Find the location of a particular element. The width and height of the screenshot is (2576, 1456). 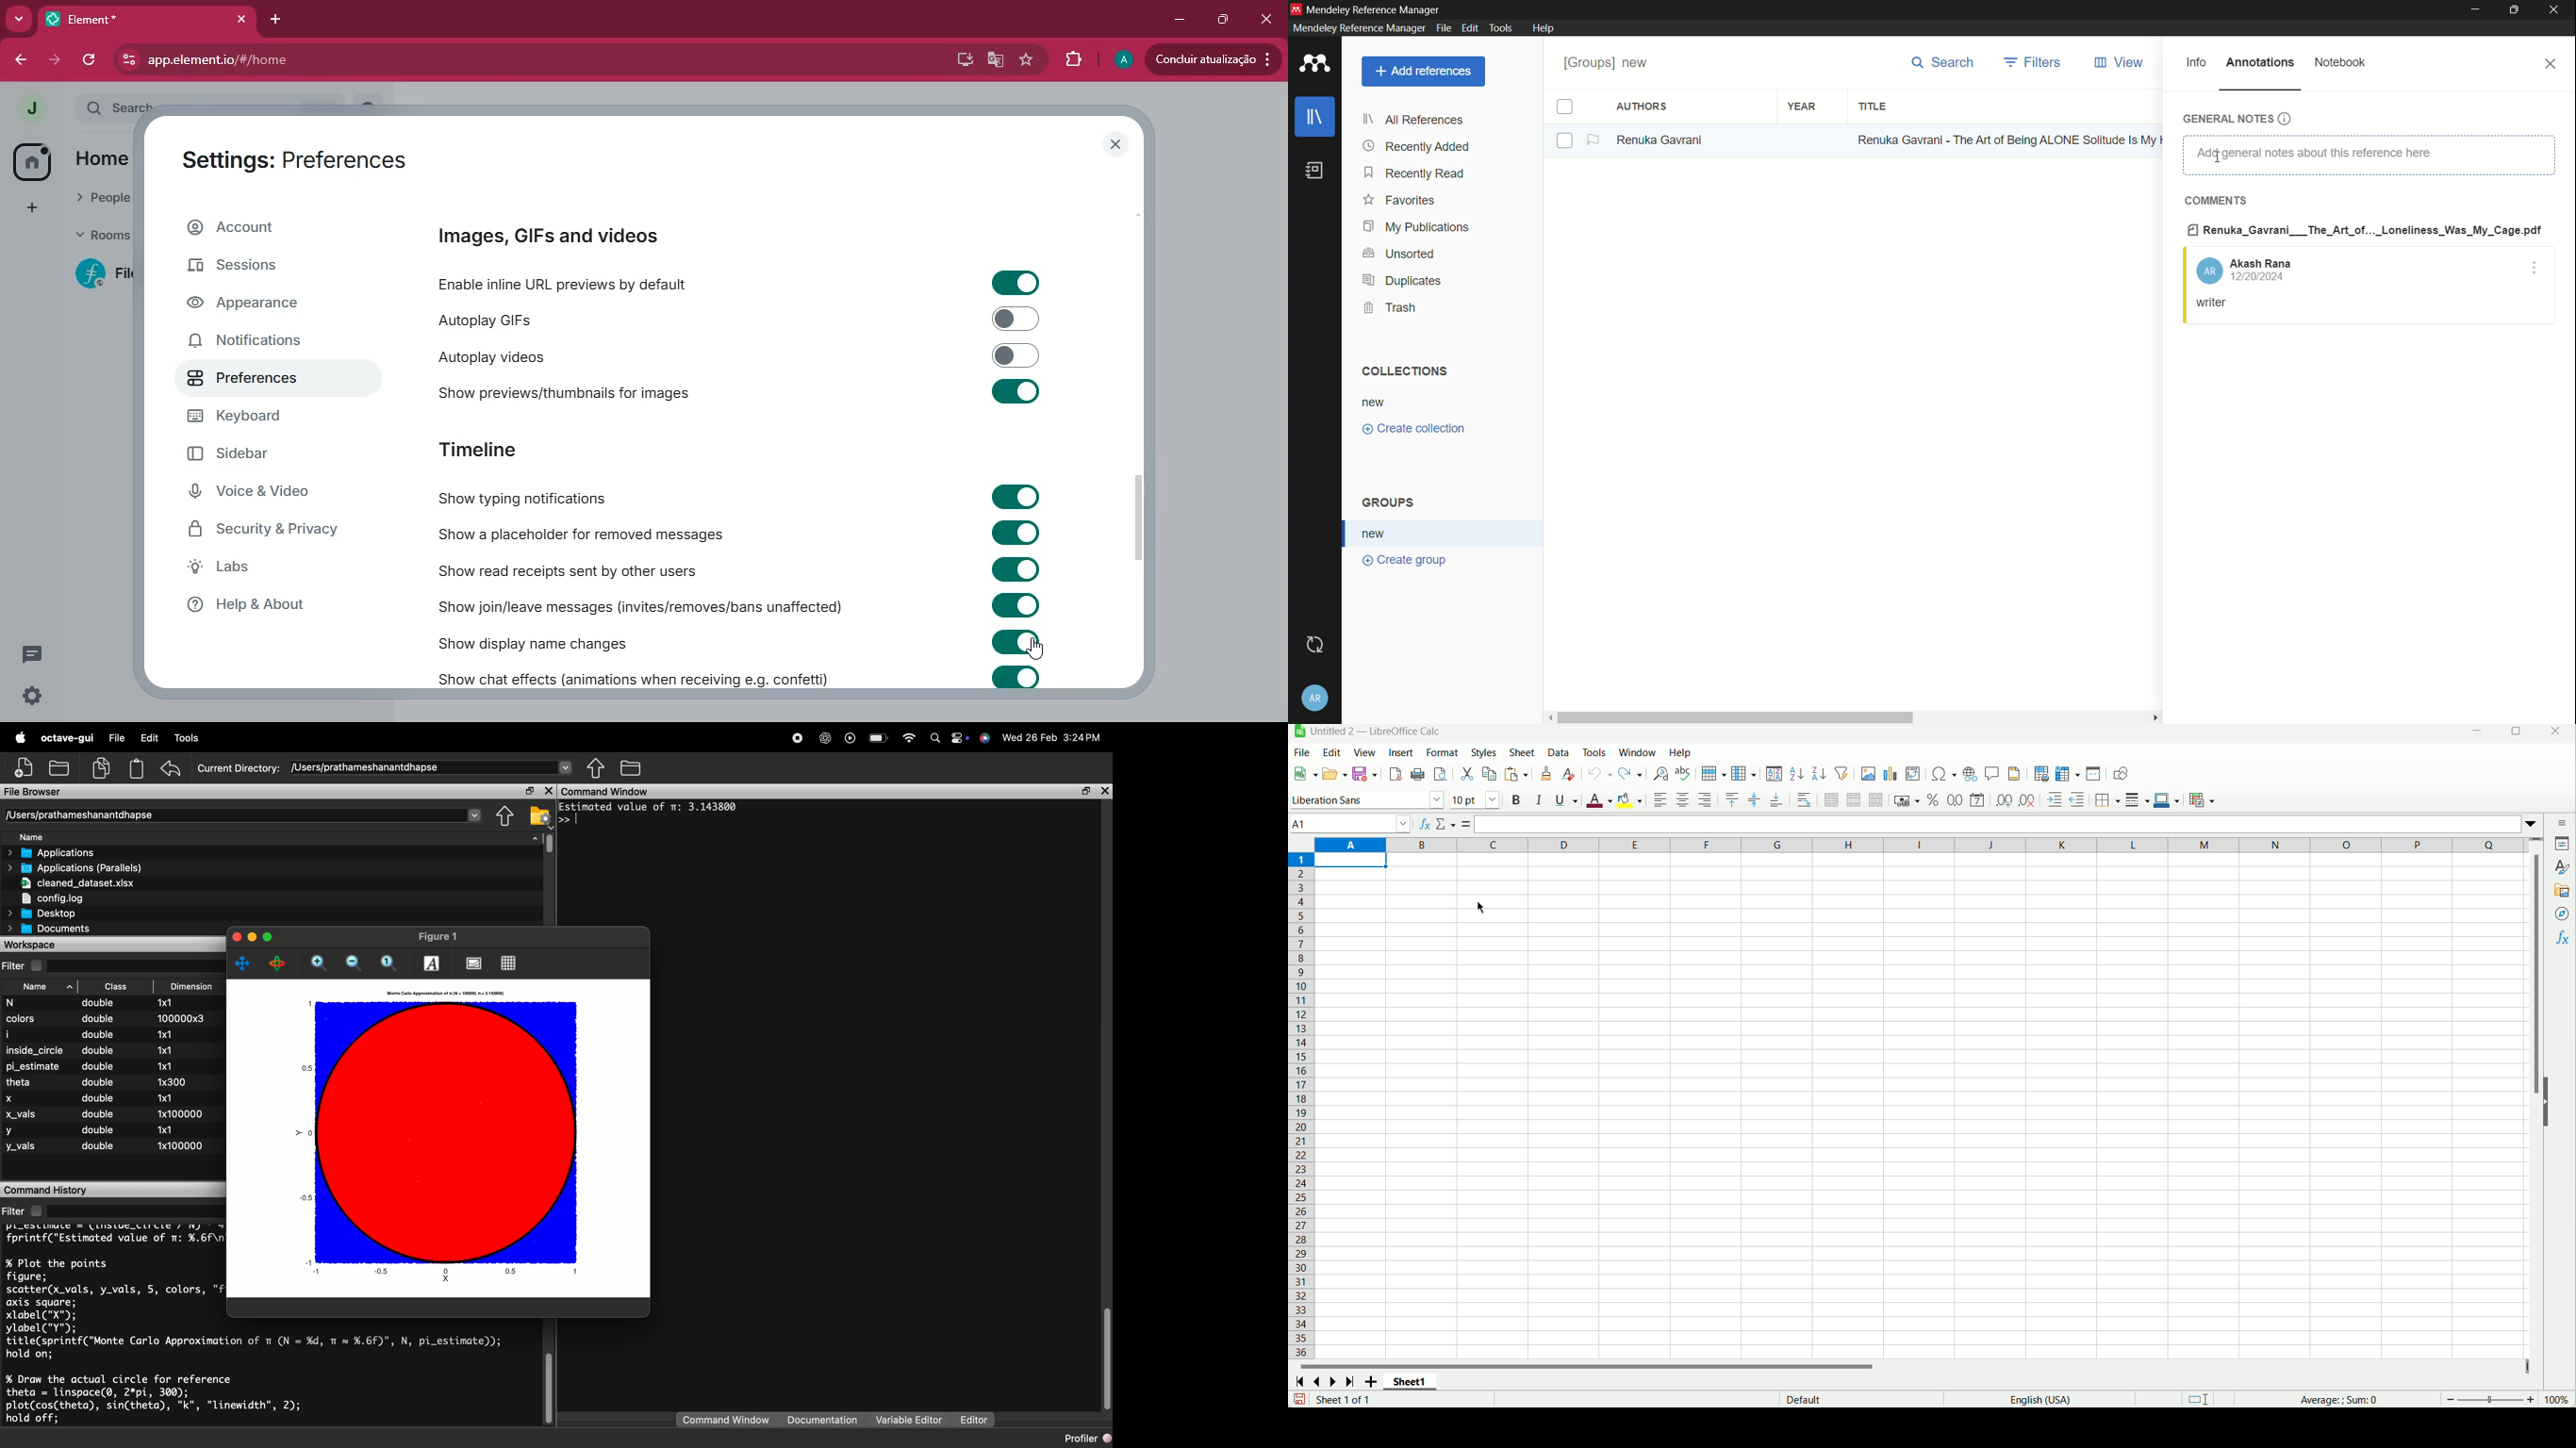

Function wizard is located at coordinates (1426, 826).